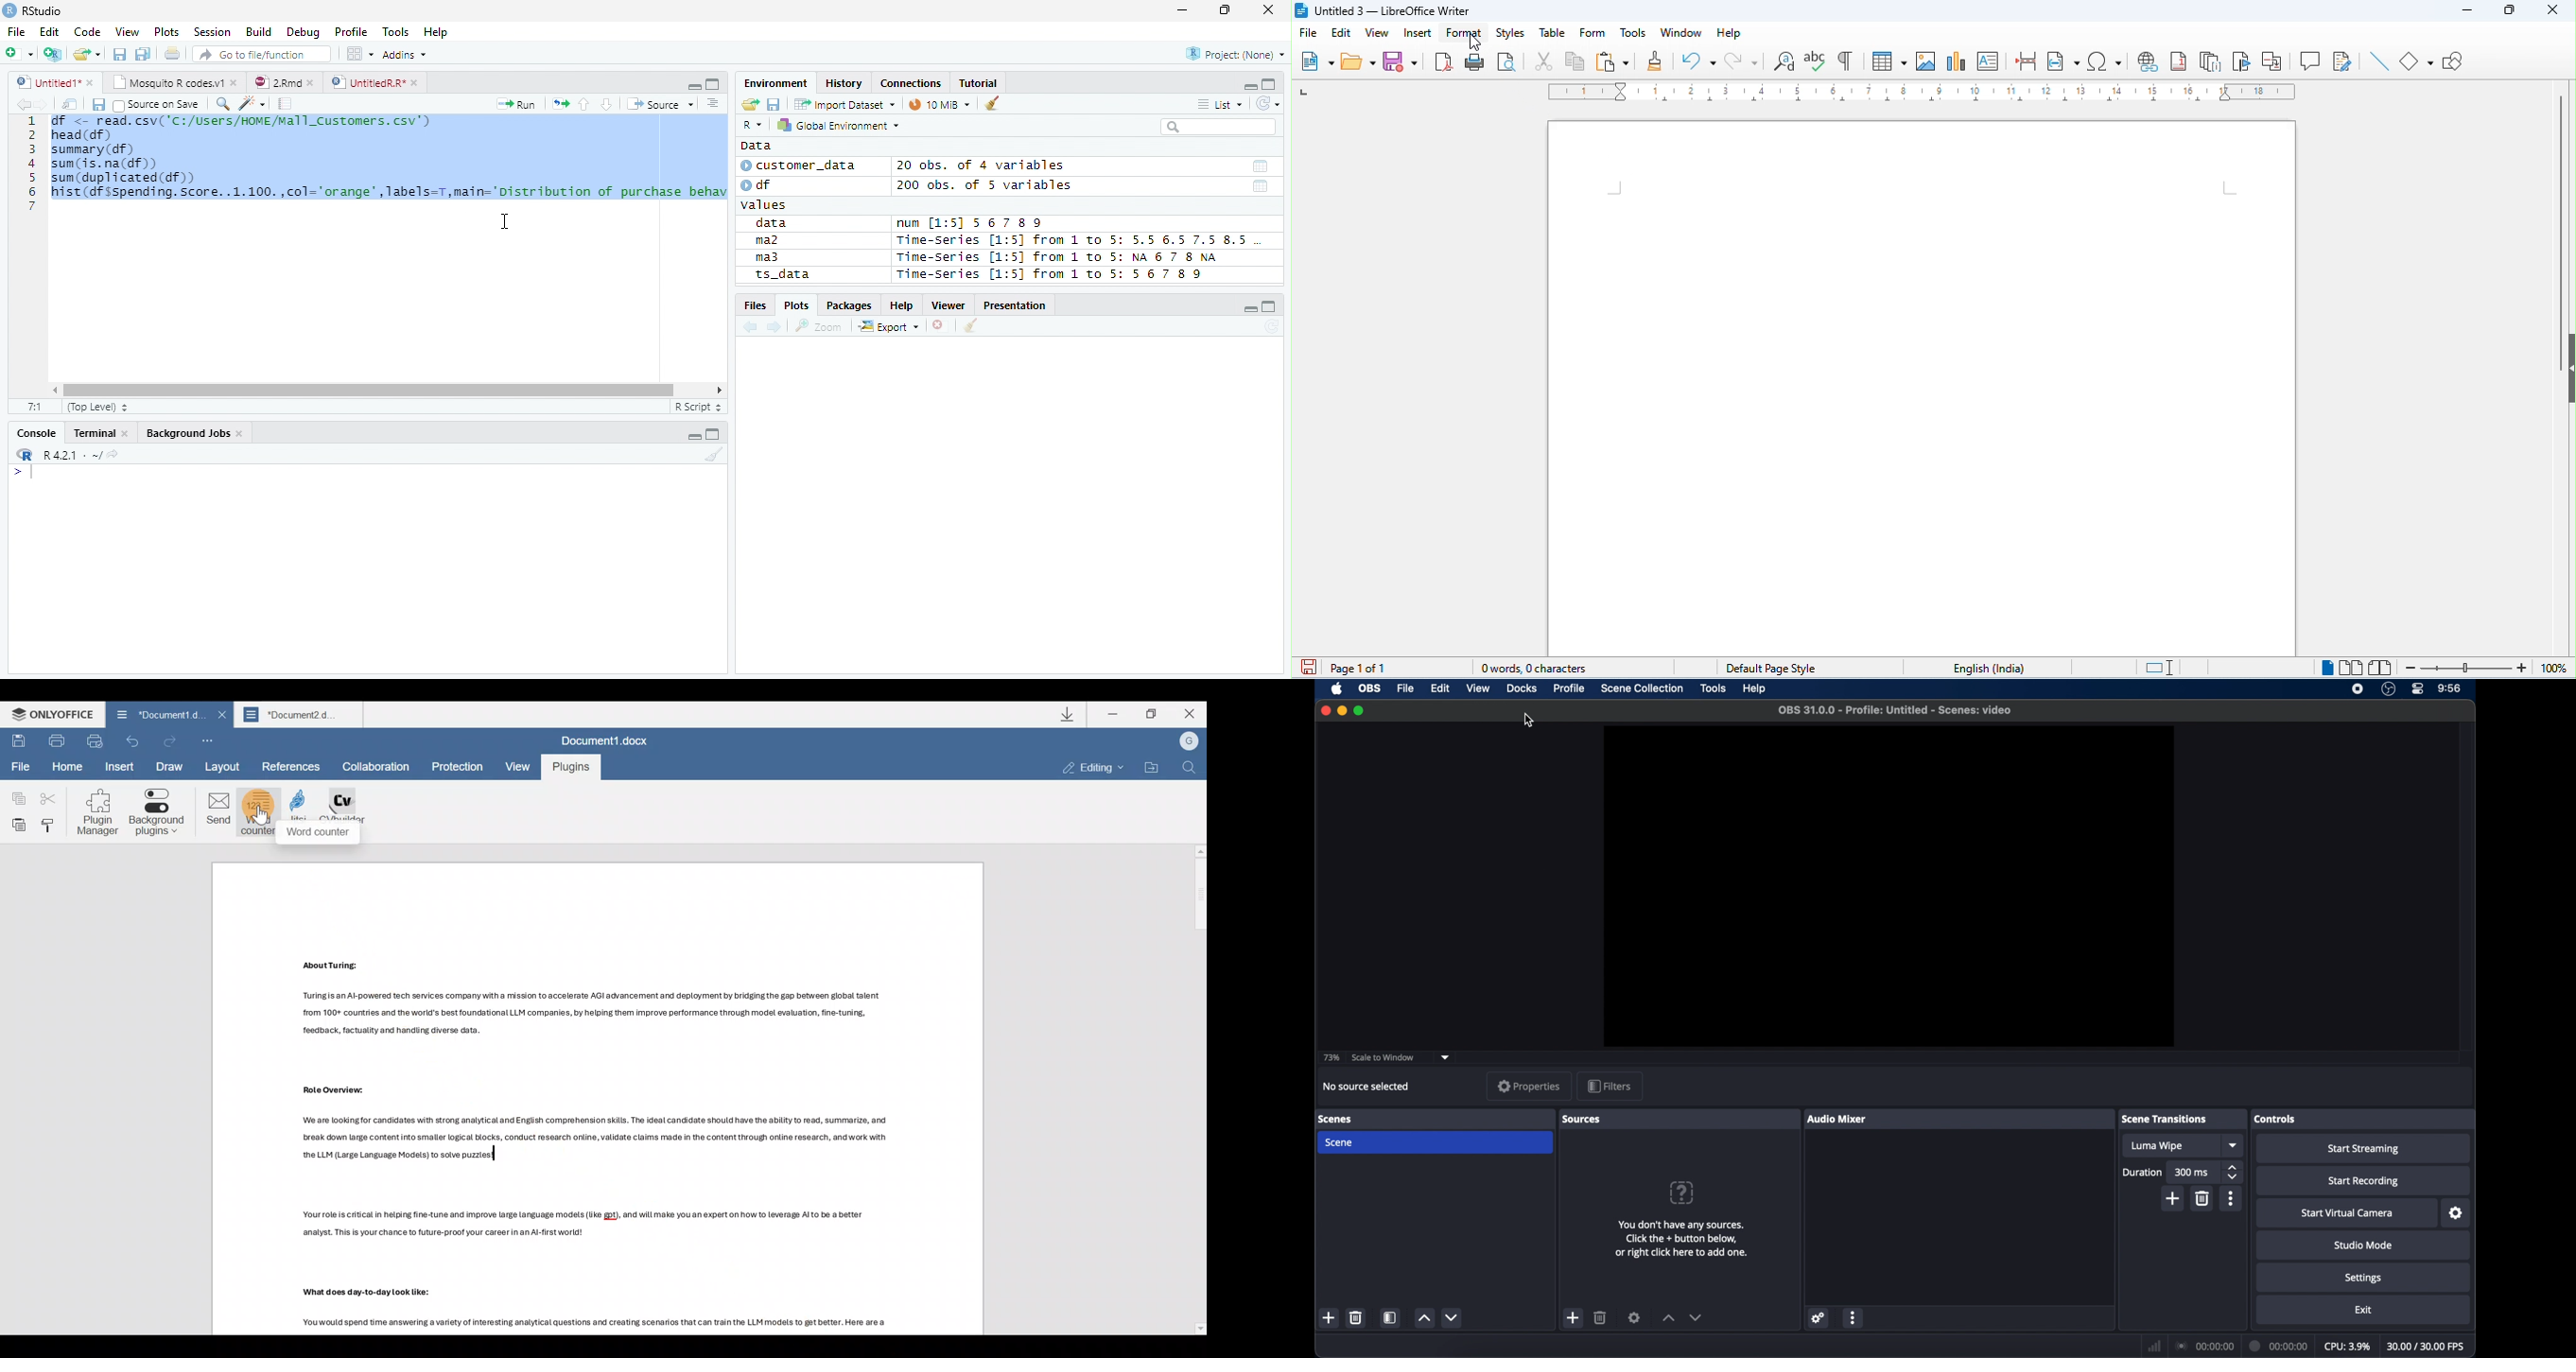 This screenshot has width=2576, height=1372. I want to click on Untitiled1, so click(54, 82).